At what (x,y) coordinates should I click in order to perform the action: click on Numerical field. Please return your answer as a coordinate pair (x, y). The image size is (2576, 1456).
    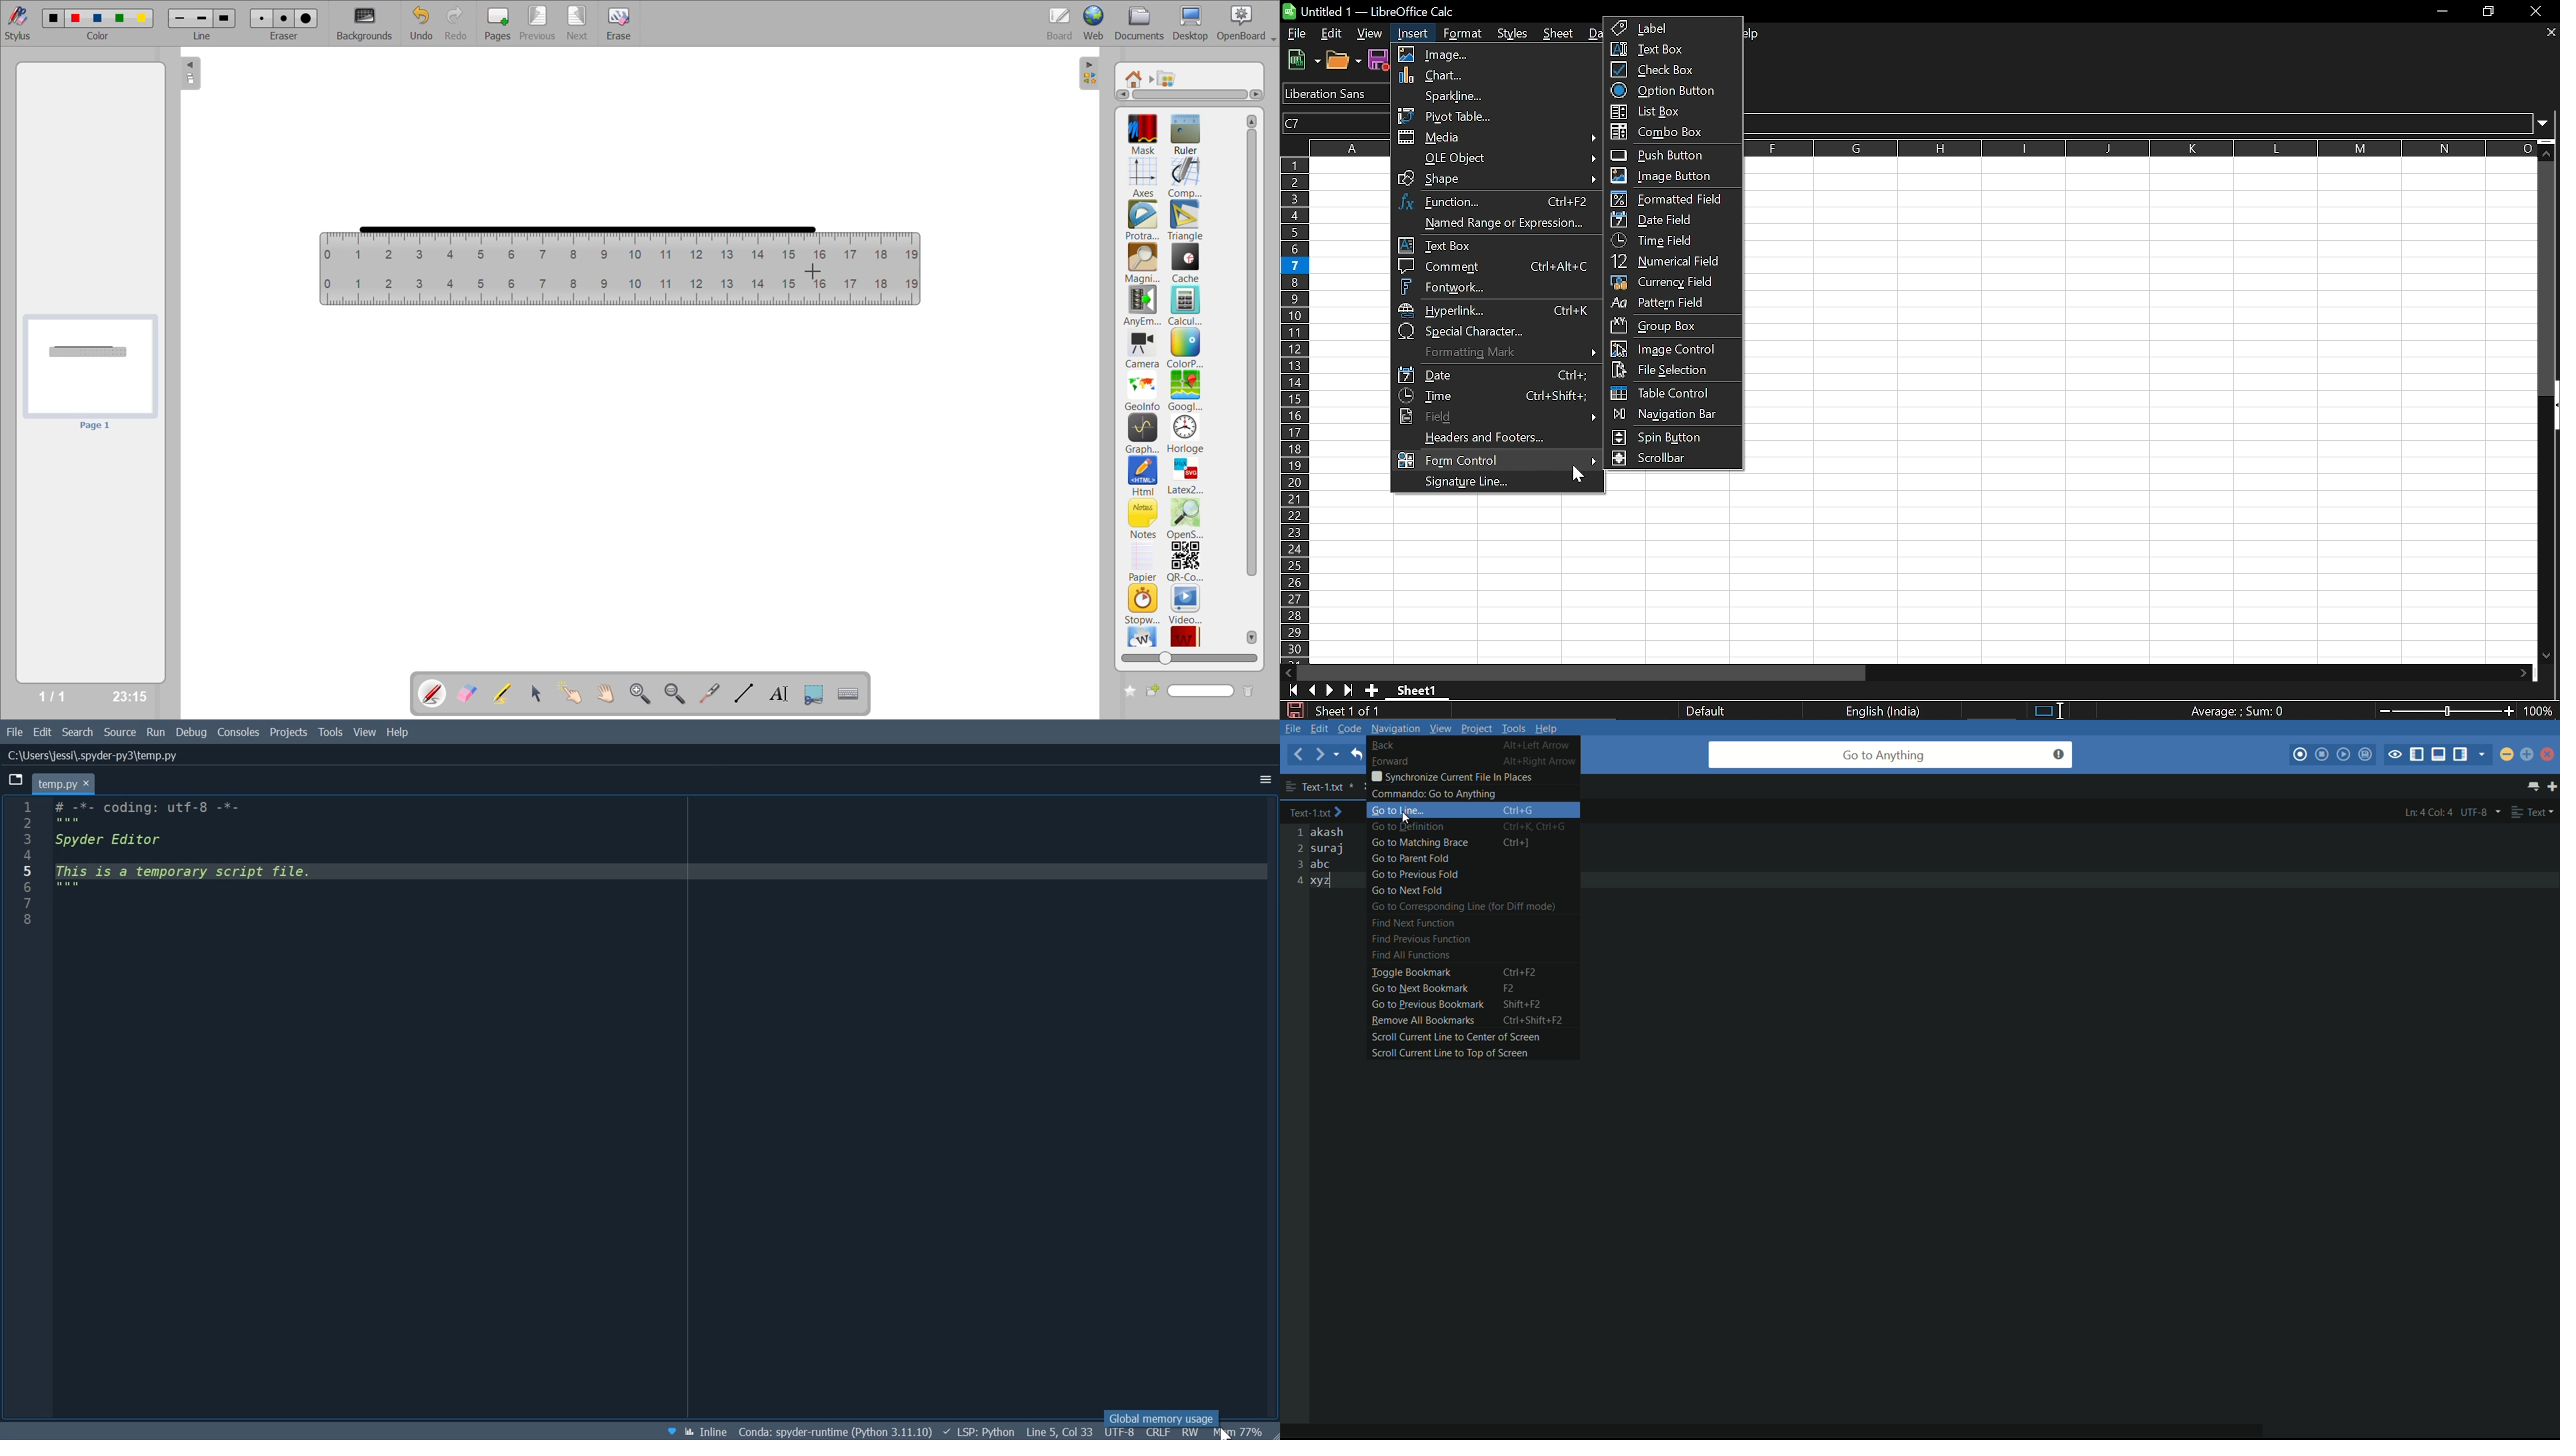
    Looking at the image, I should click on (1672, 263).